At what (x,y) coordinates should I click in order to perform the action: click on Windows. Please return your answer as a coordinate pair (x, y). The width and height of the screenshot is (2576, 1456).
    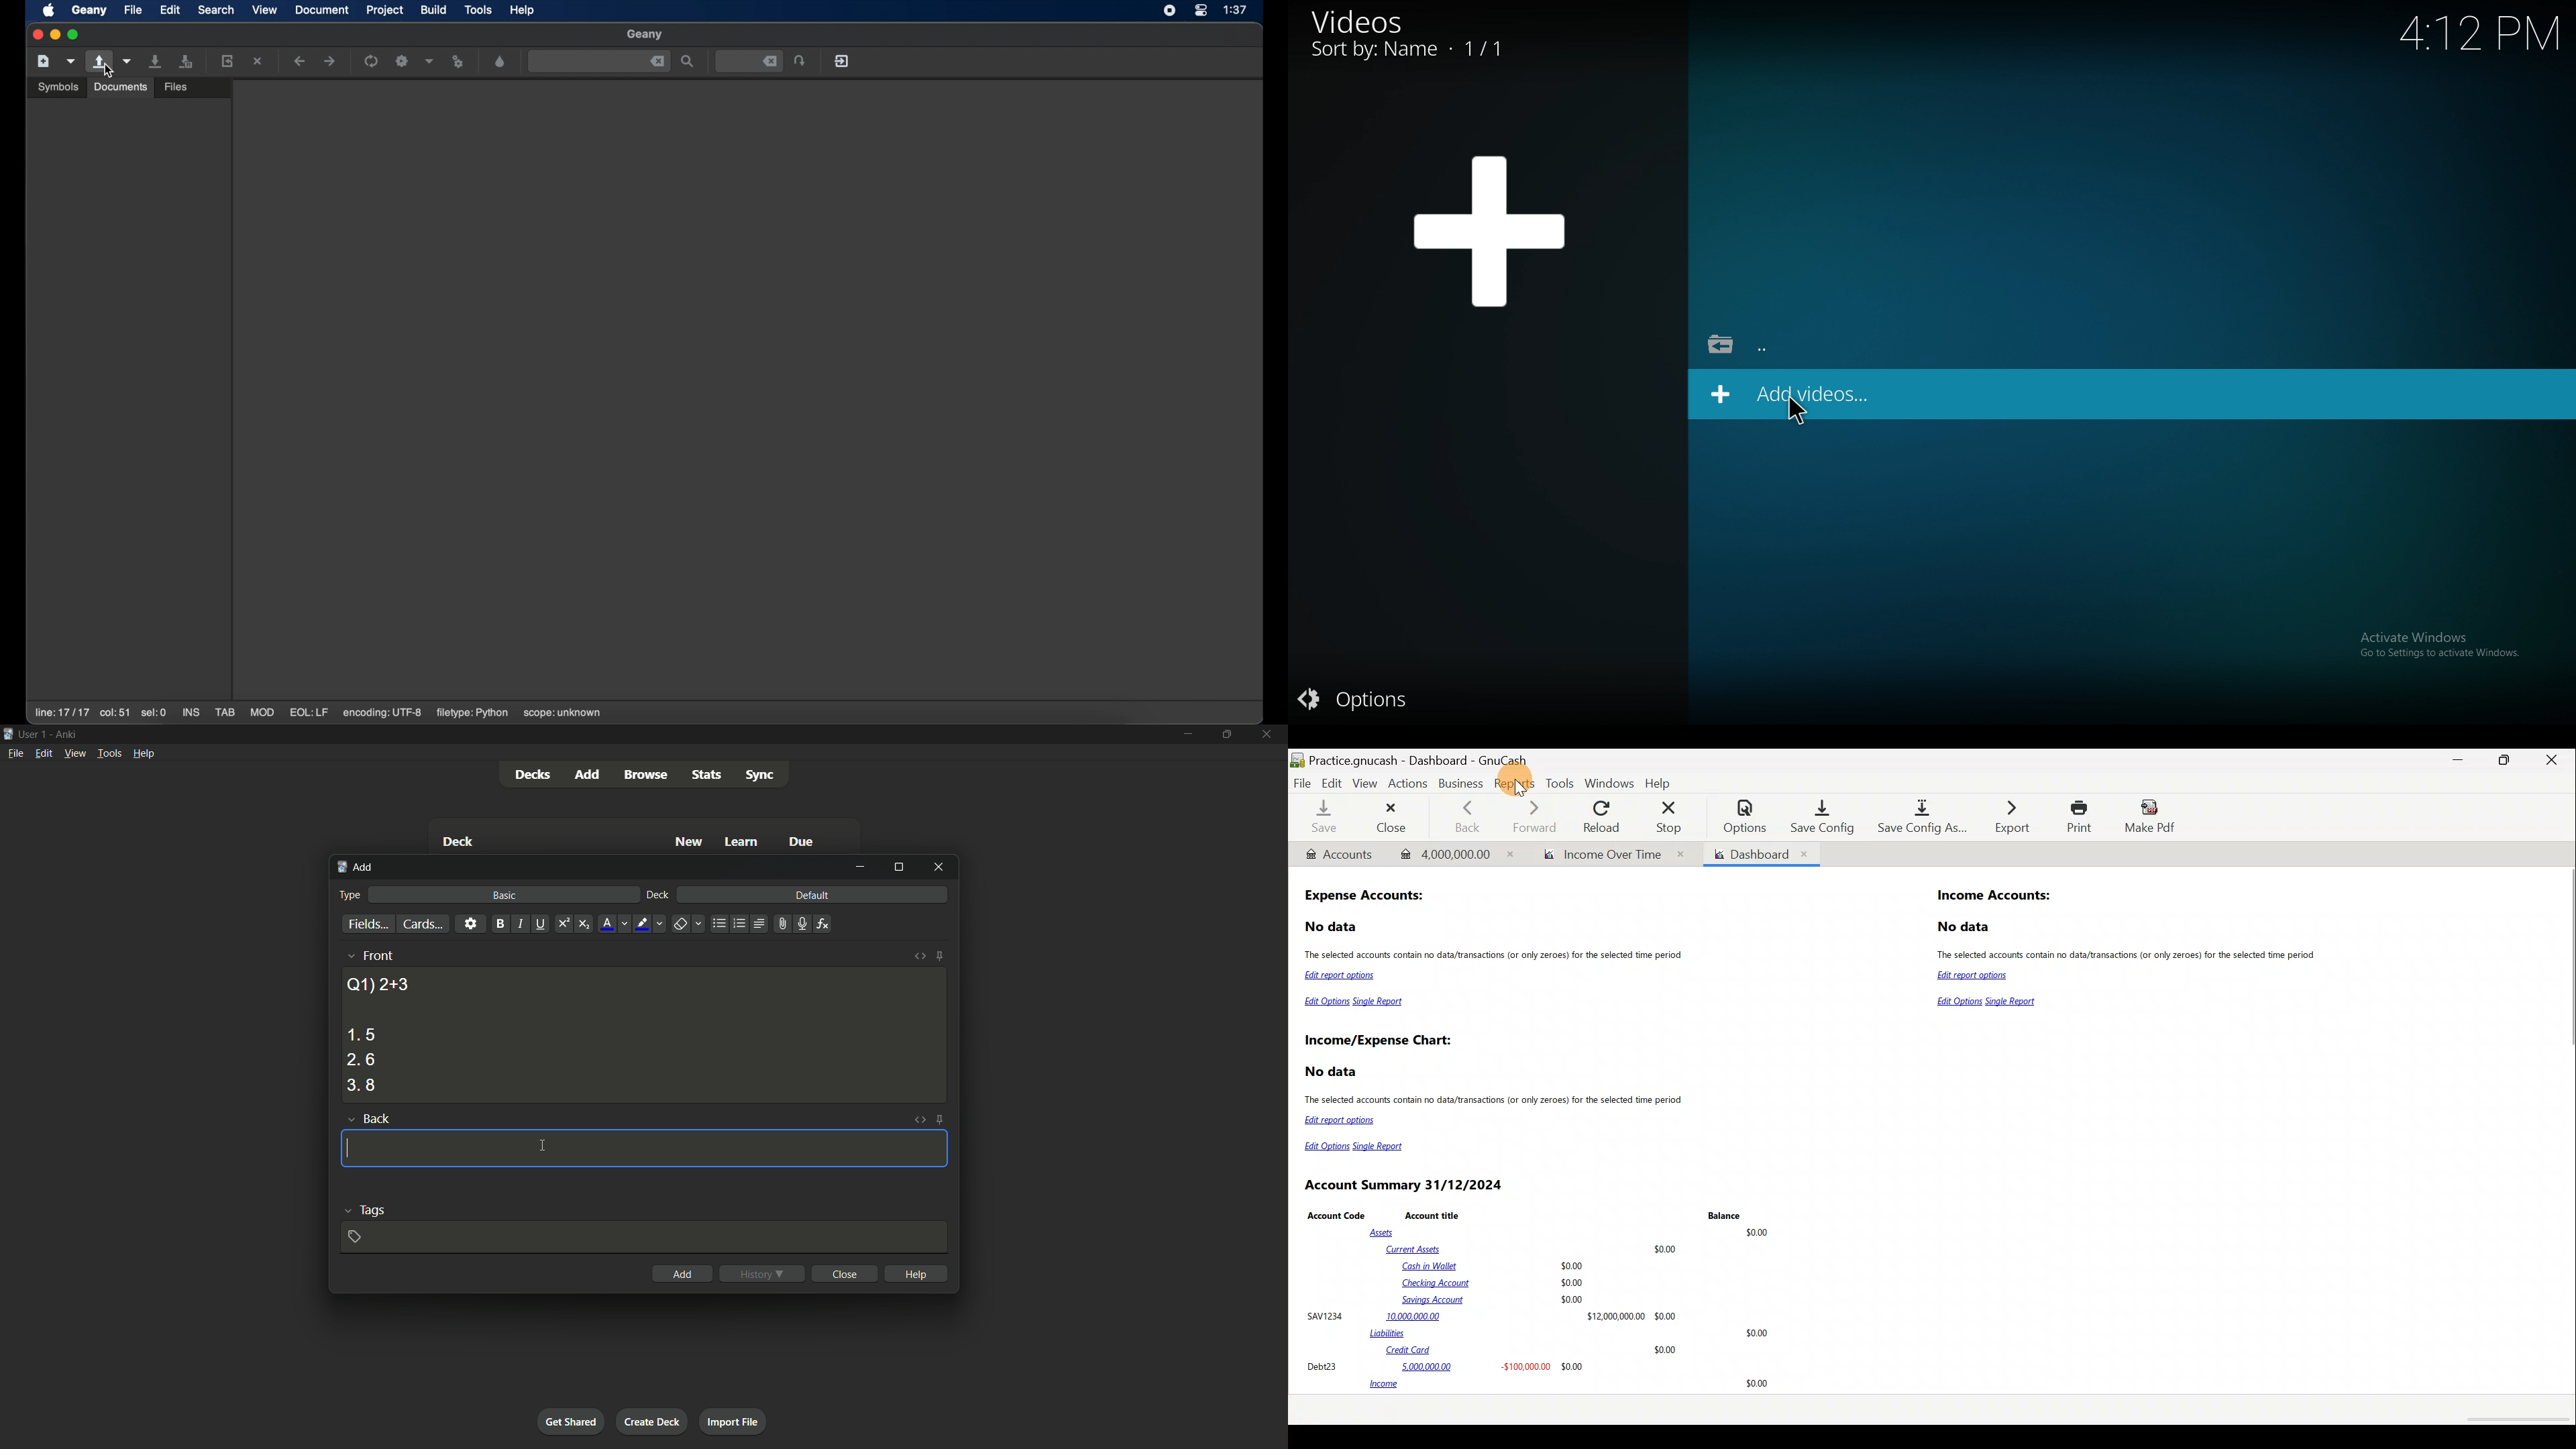
    Looking at the image, I should click on (1609, 783).